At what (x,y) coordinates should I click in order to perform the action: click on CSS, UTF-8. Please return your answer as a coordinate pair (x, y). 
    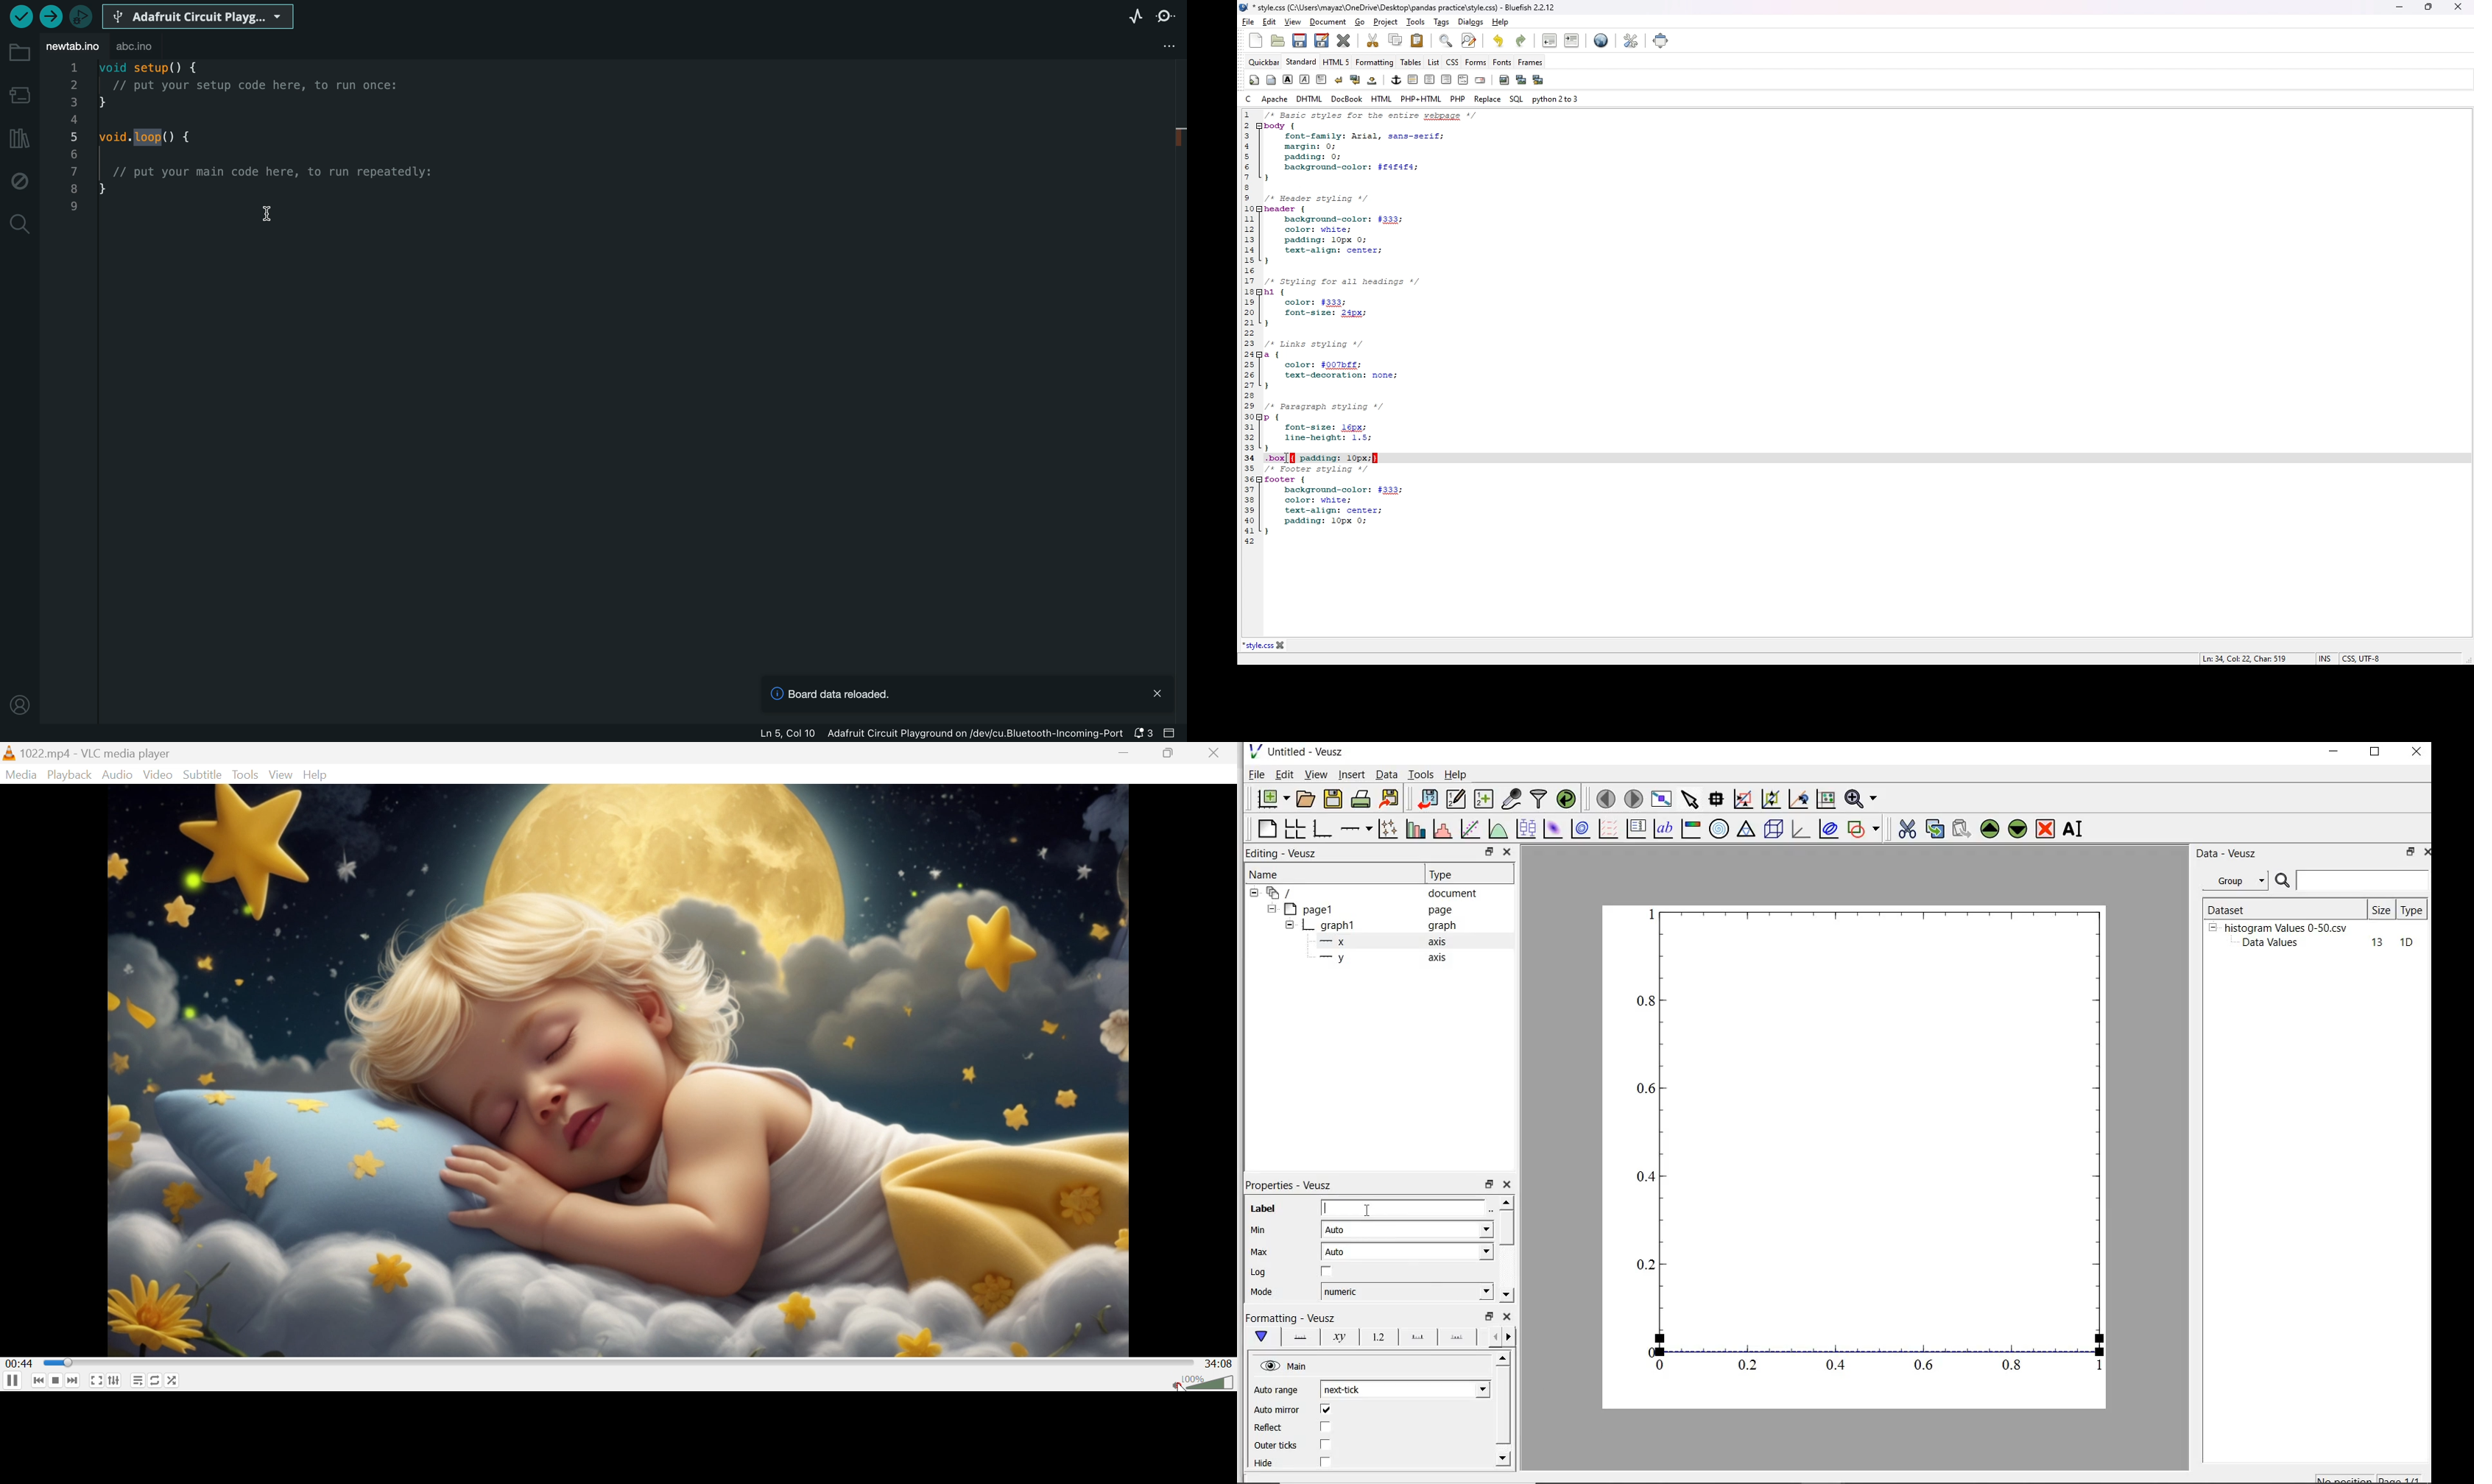
    Looking at the image, I should click on (2361, 657).